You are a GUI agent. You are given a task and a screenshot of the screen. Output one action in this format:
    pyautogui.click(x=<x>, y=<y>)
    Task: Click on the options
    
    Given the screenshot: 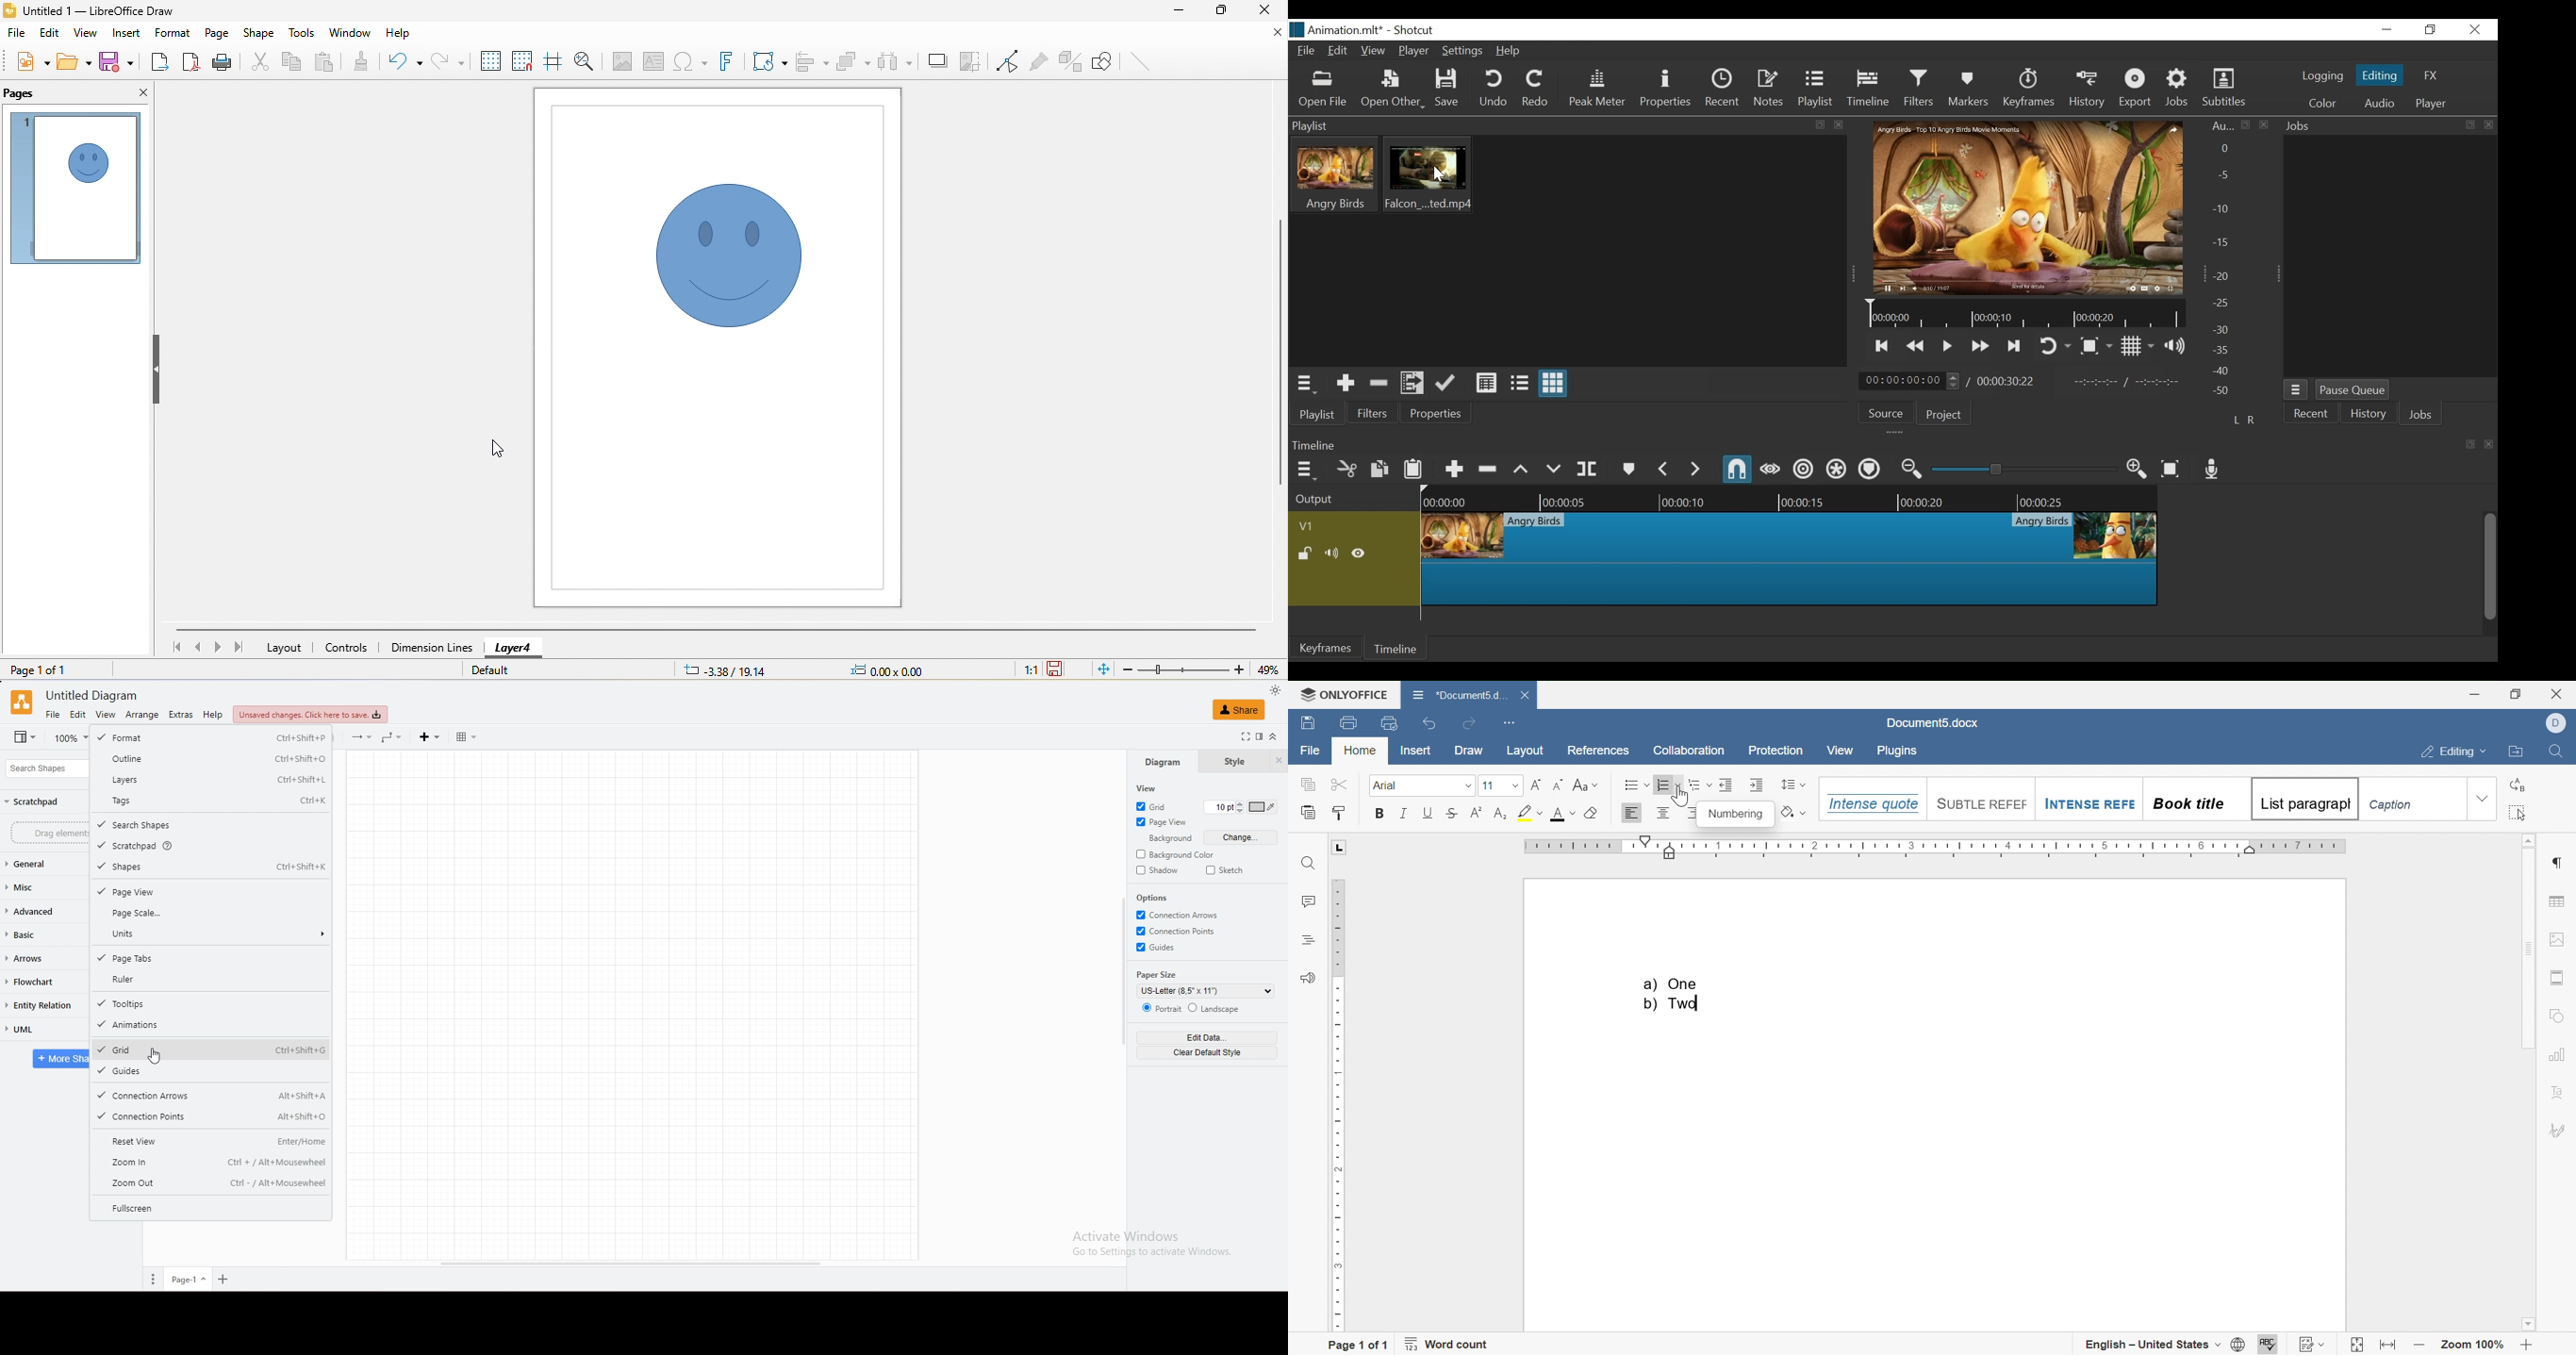 What is the action you would take?
    pyautogui.click(x=1155, y=899)
    